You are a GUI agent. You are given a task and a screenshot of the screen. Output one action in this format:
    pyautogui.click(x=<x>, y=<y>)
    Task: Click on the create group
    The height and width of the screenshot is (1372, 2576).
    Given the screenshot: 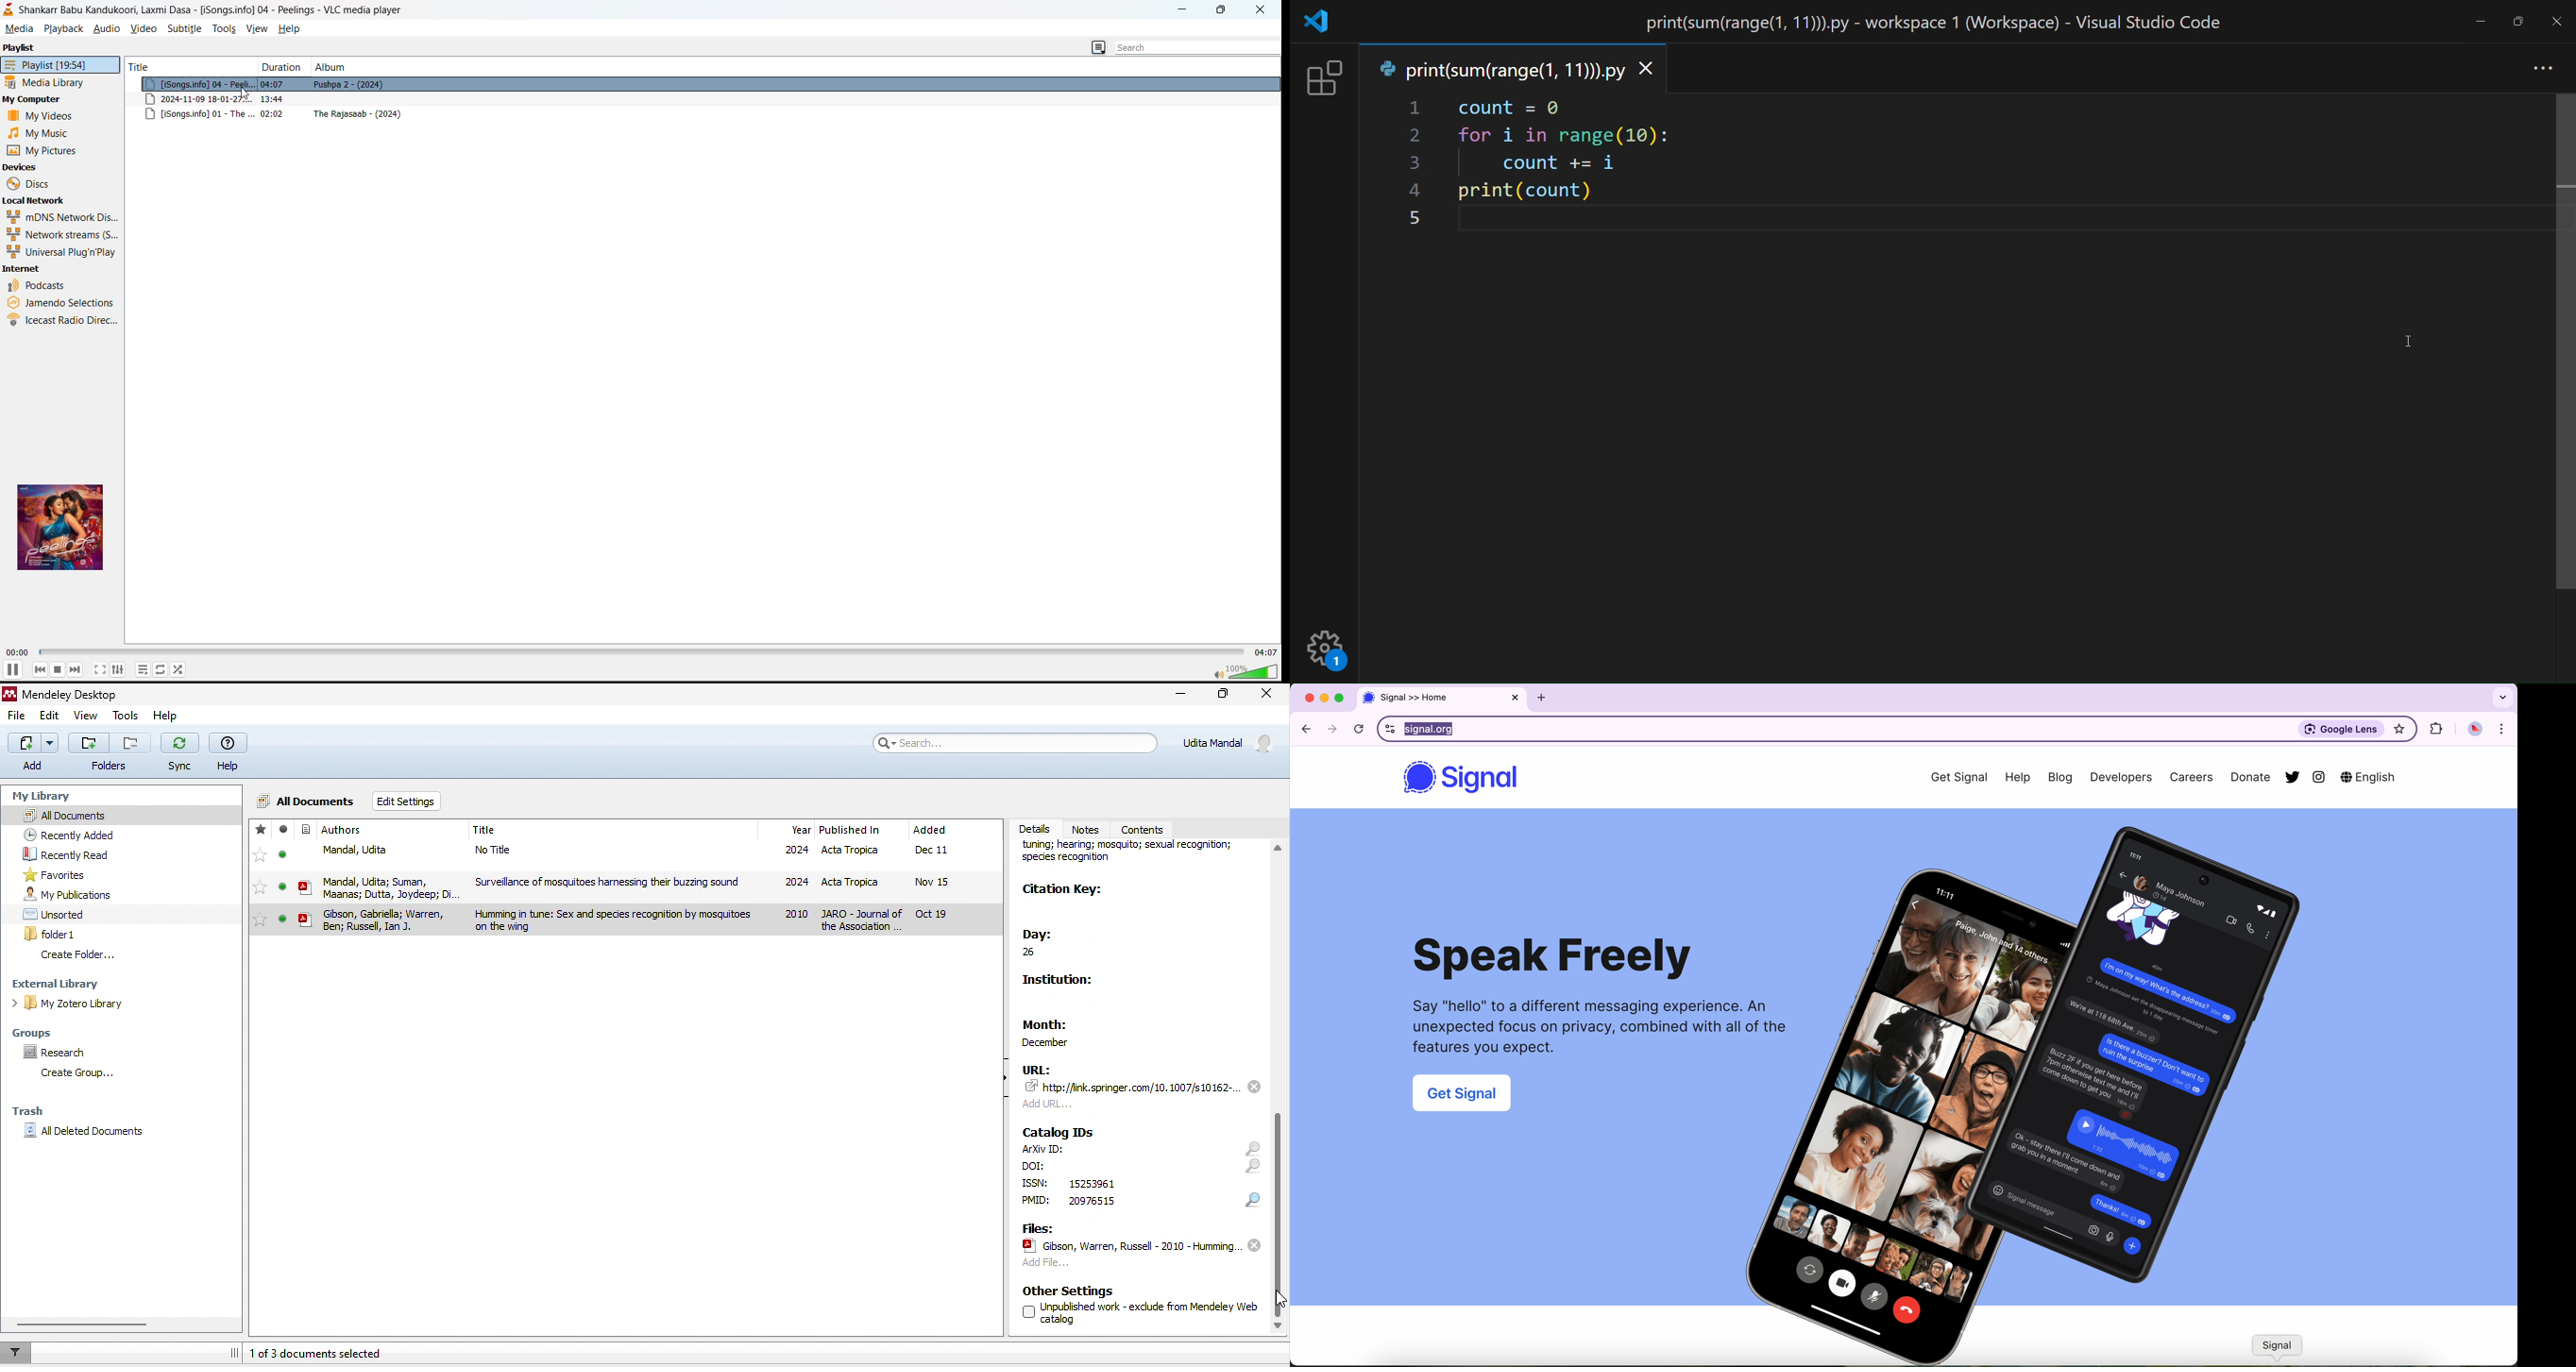 What is the action you would take?
    pyautogui.click(x=74, y=1073)
    